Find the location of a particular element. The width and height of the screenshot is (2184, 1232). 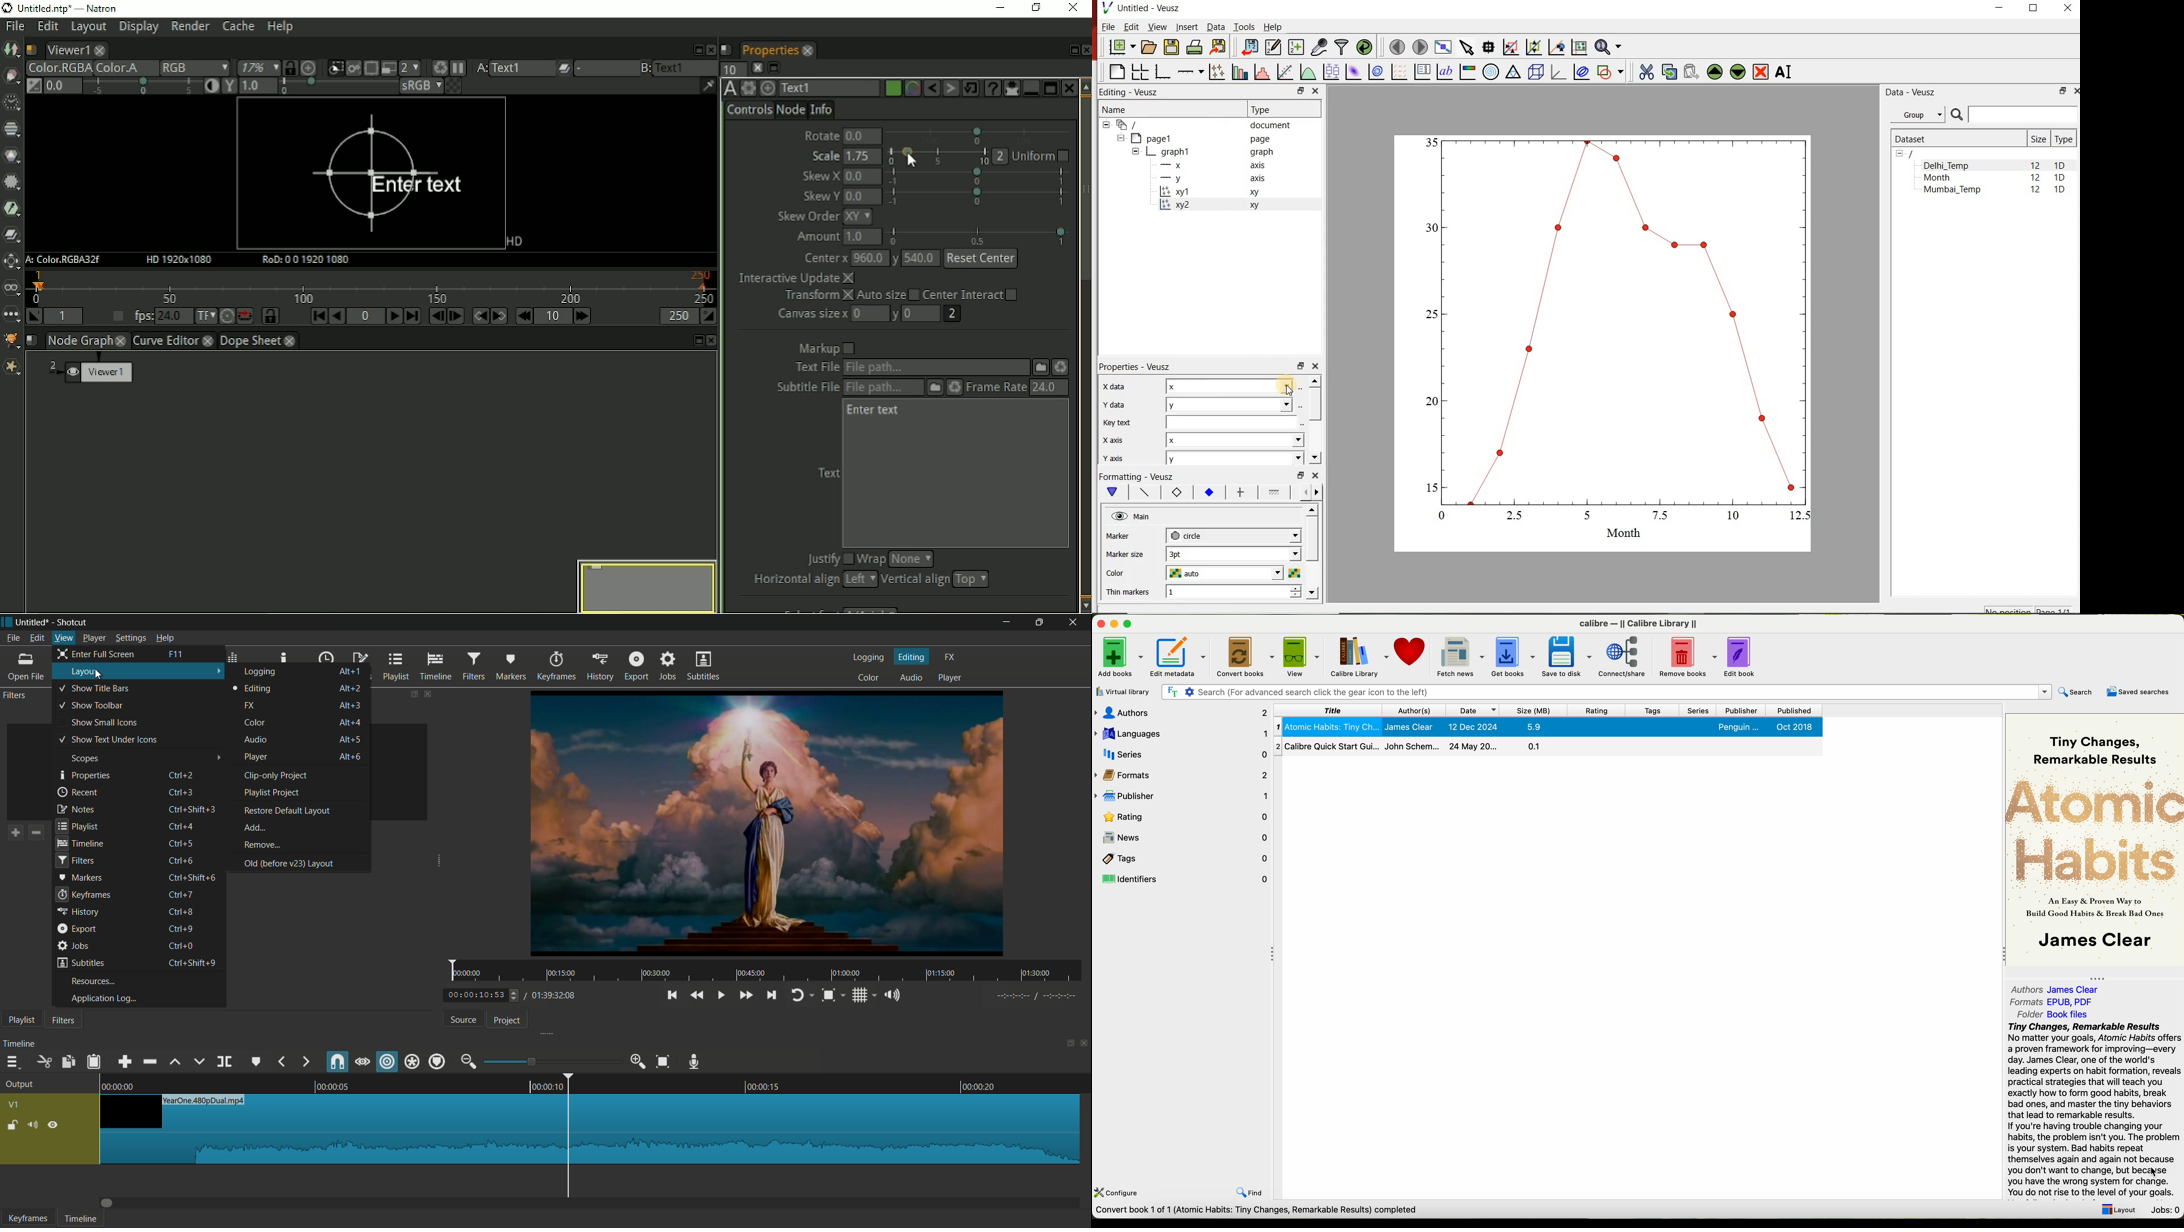

video in timeline is located at coordinates (590, 1129).